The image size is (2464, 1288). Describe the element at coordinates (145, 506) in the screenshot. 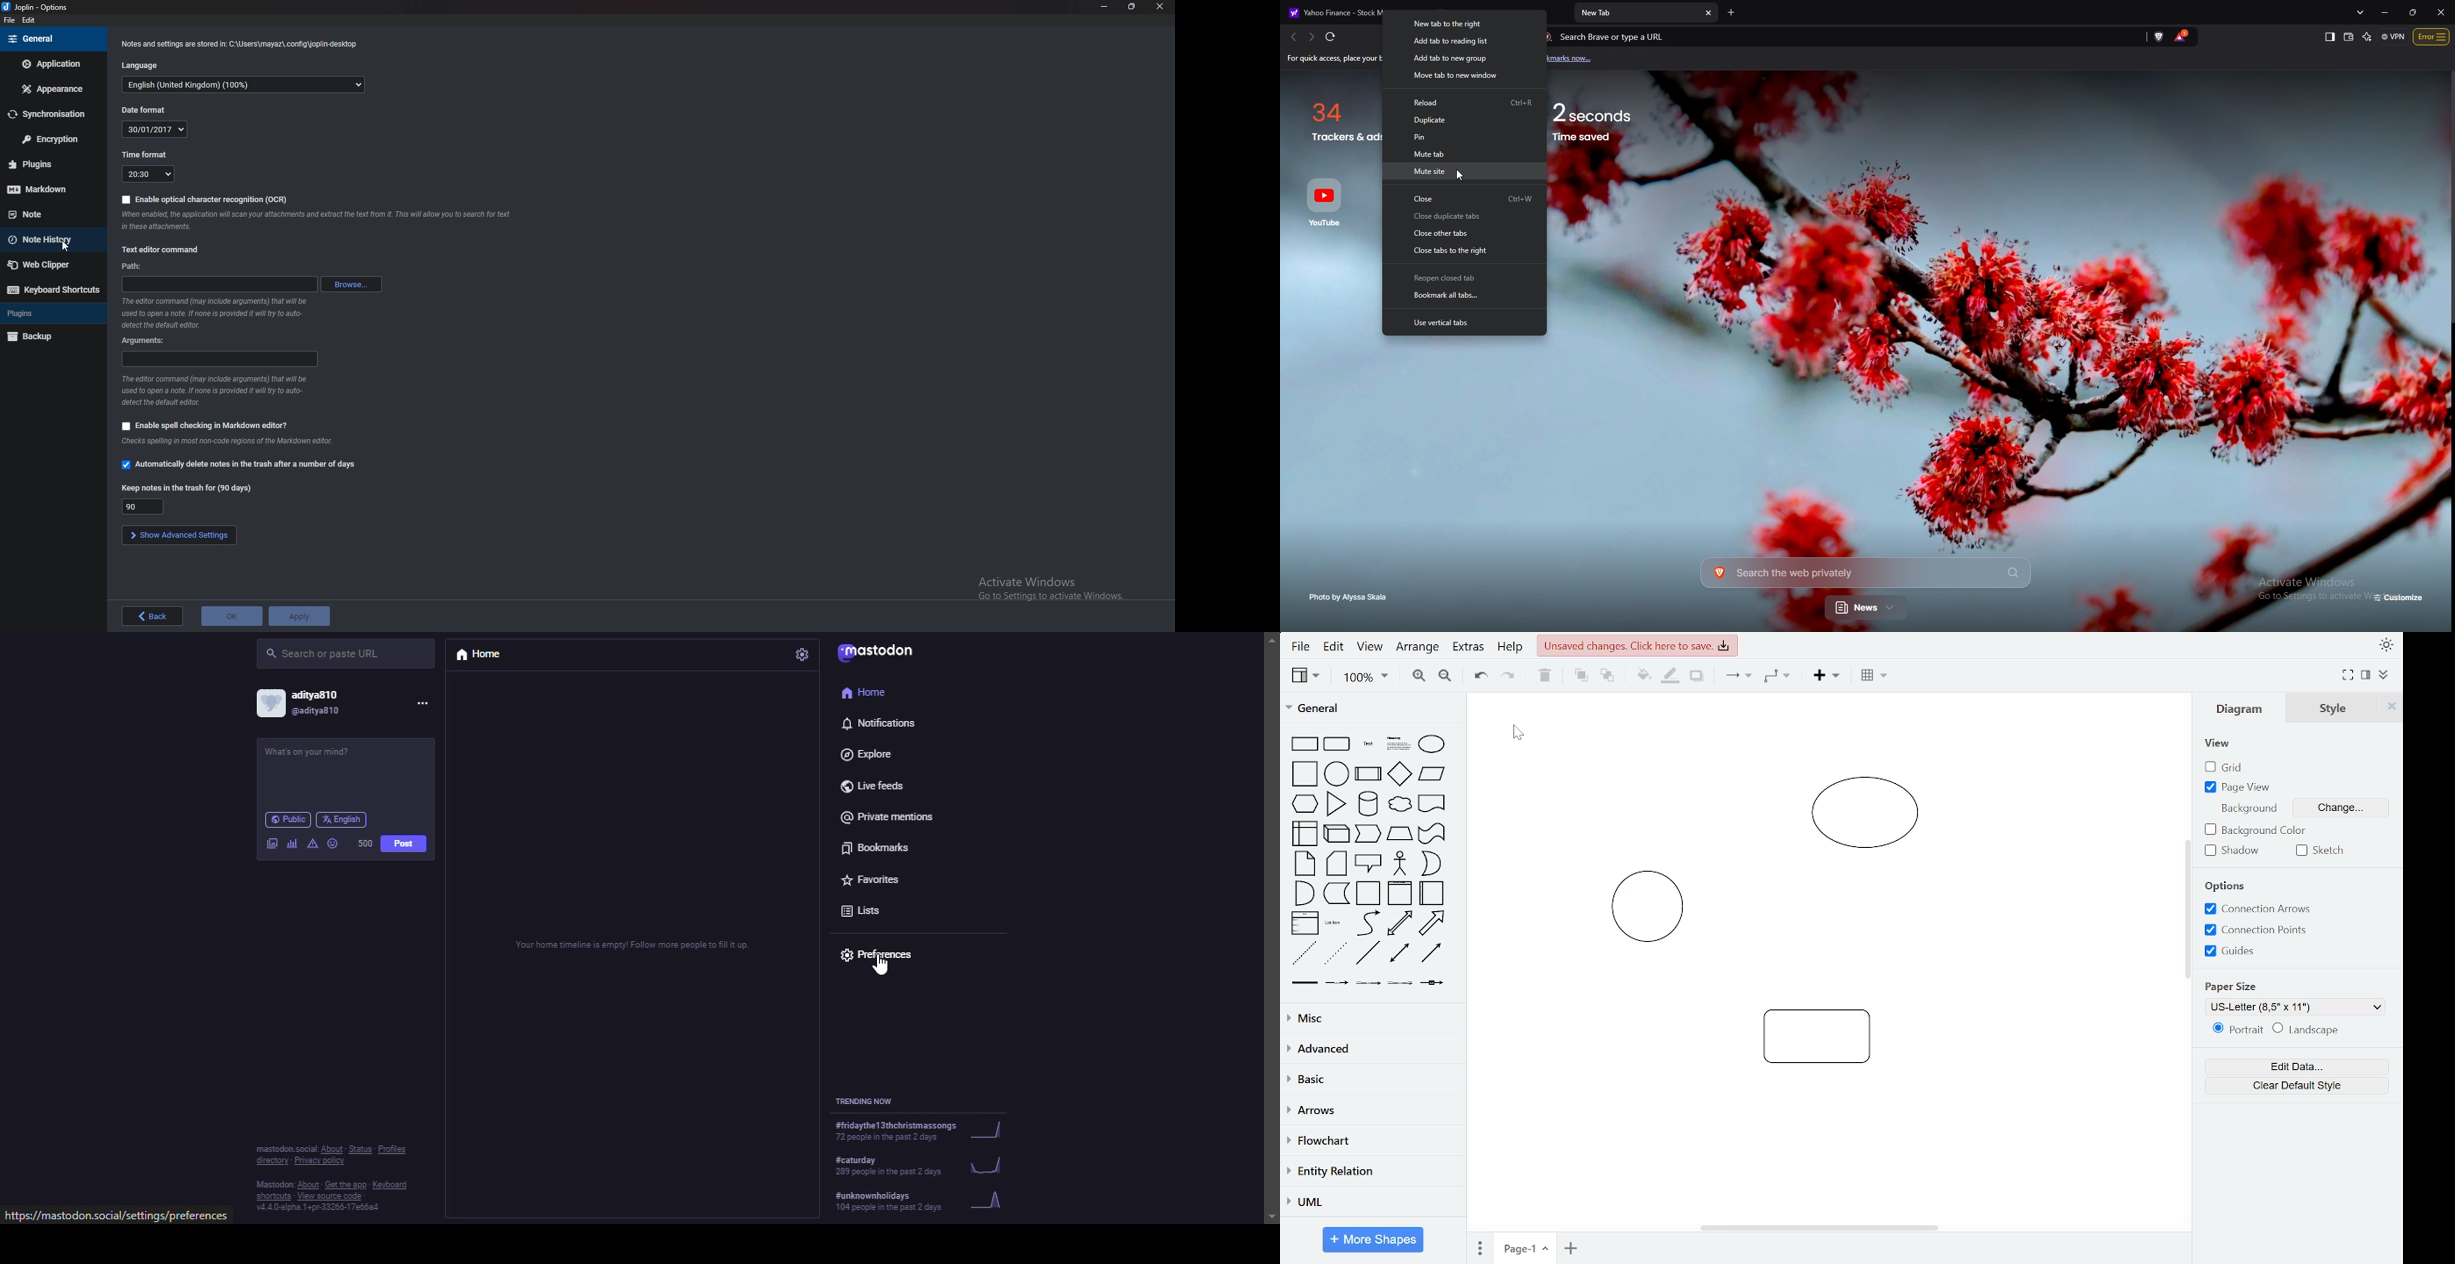

I see `Keep notes in the trash for` at that location.